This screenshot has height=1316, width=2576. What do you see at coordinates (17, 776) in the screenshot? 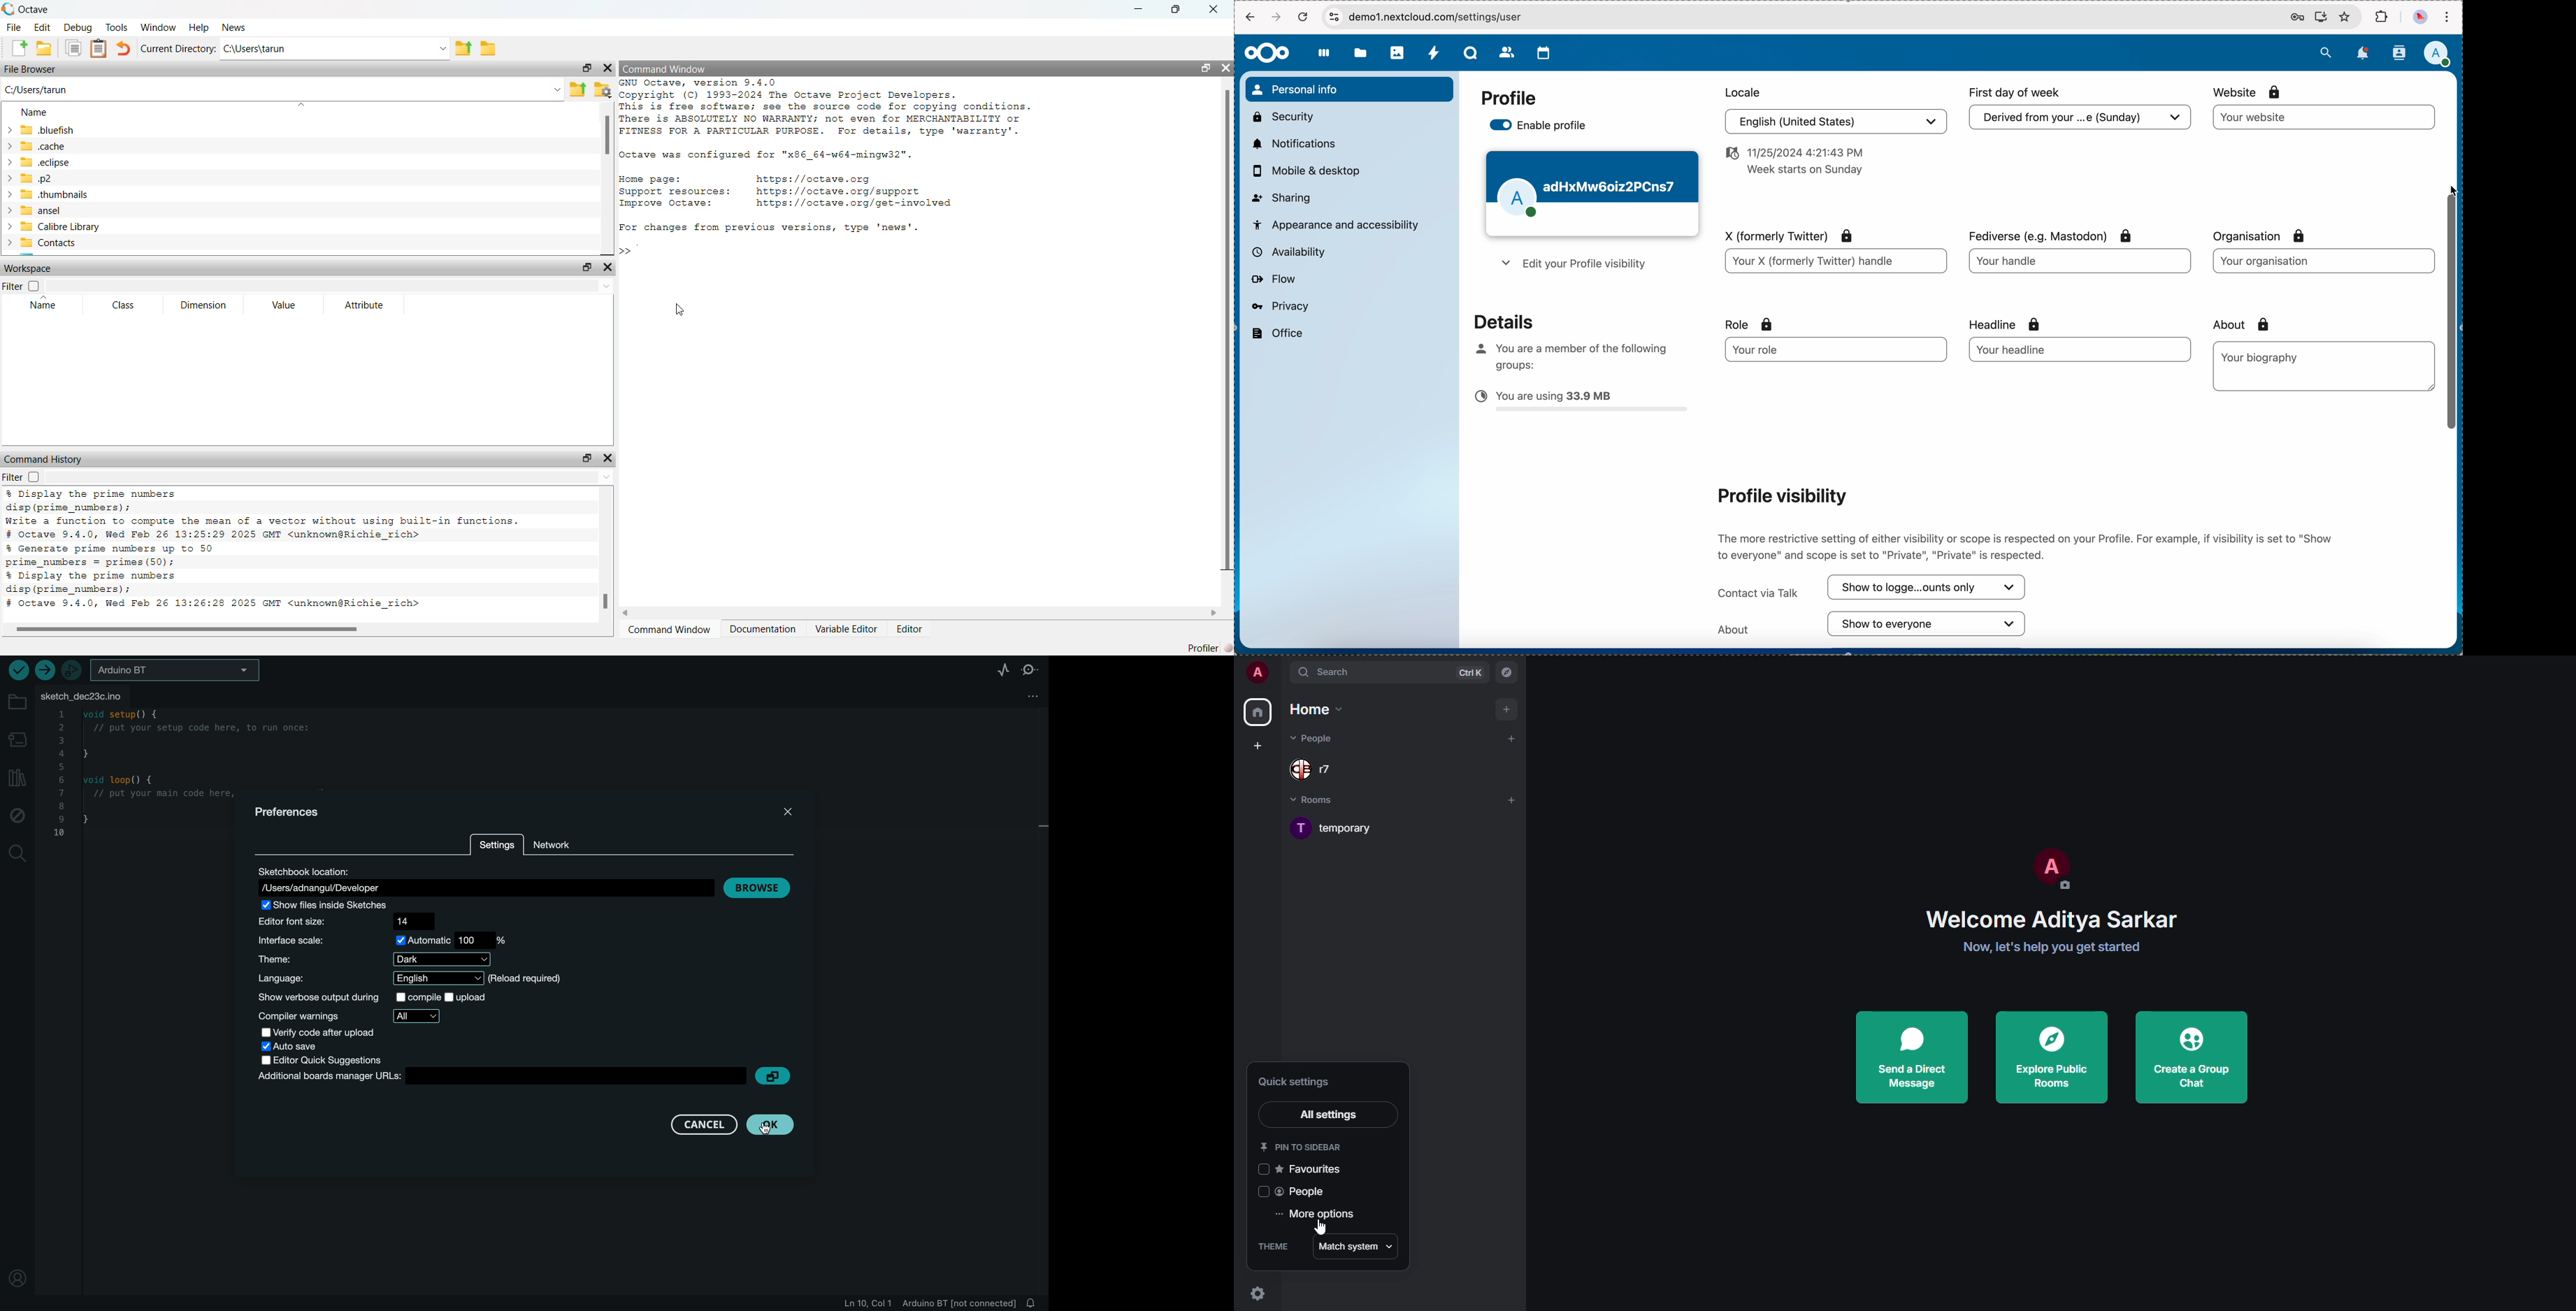
I see `library manager` at bounding box center [17, 776].